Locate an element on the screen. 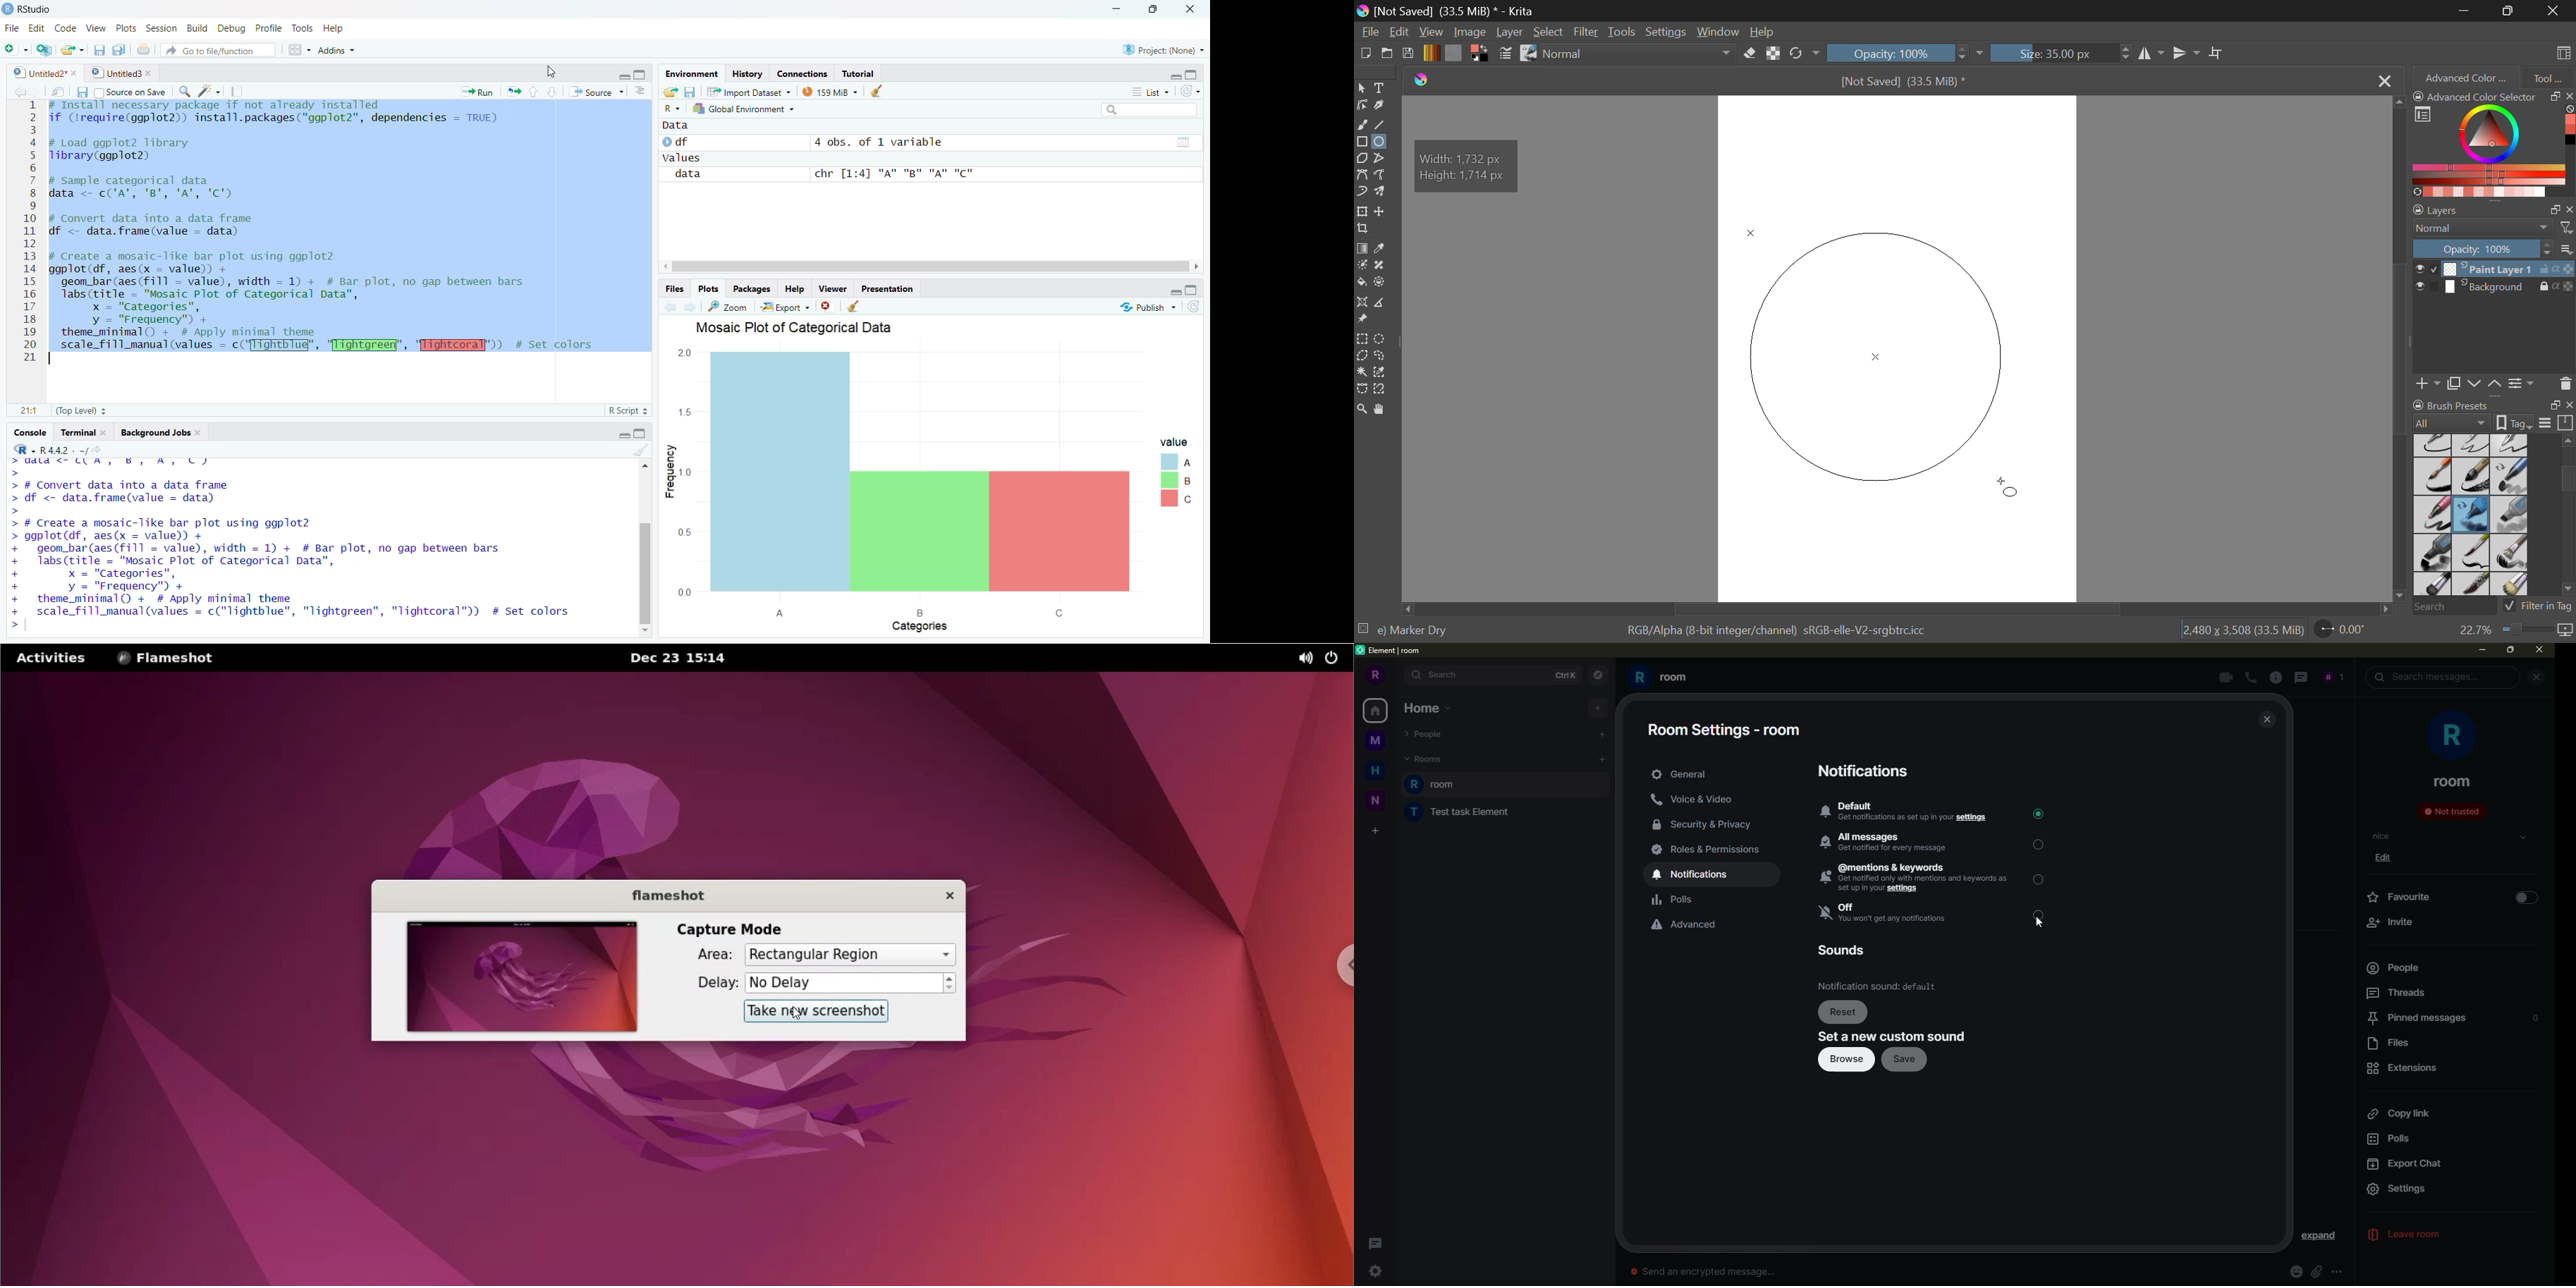  N is located at coordinates (1376, 801).